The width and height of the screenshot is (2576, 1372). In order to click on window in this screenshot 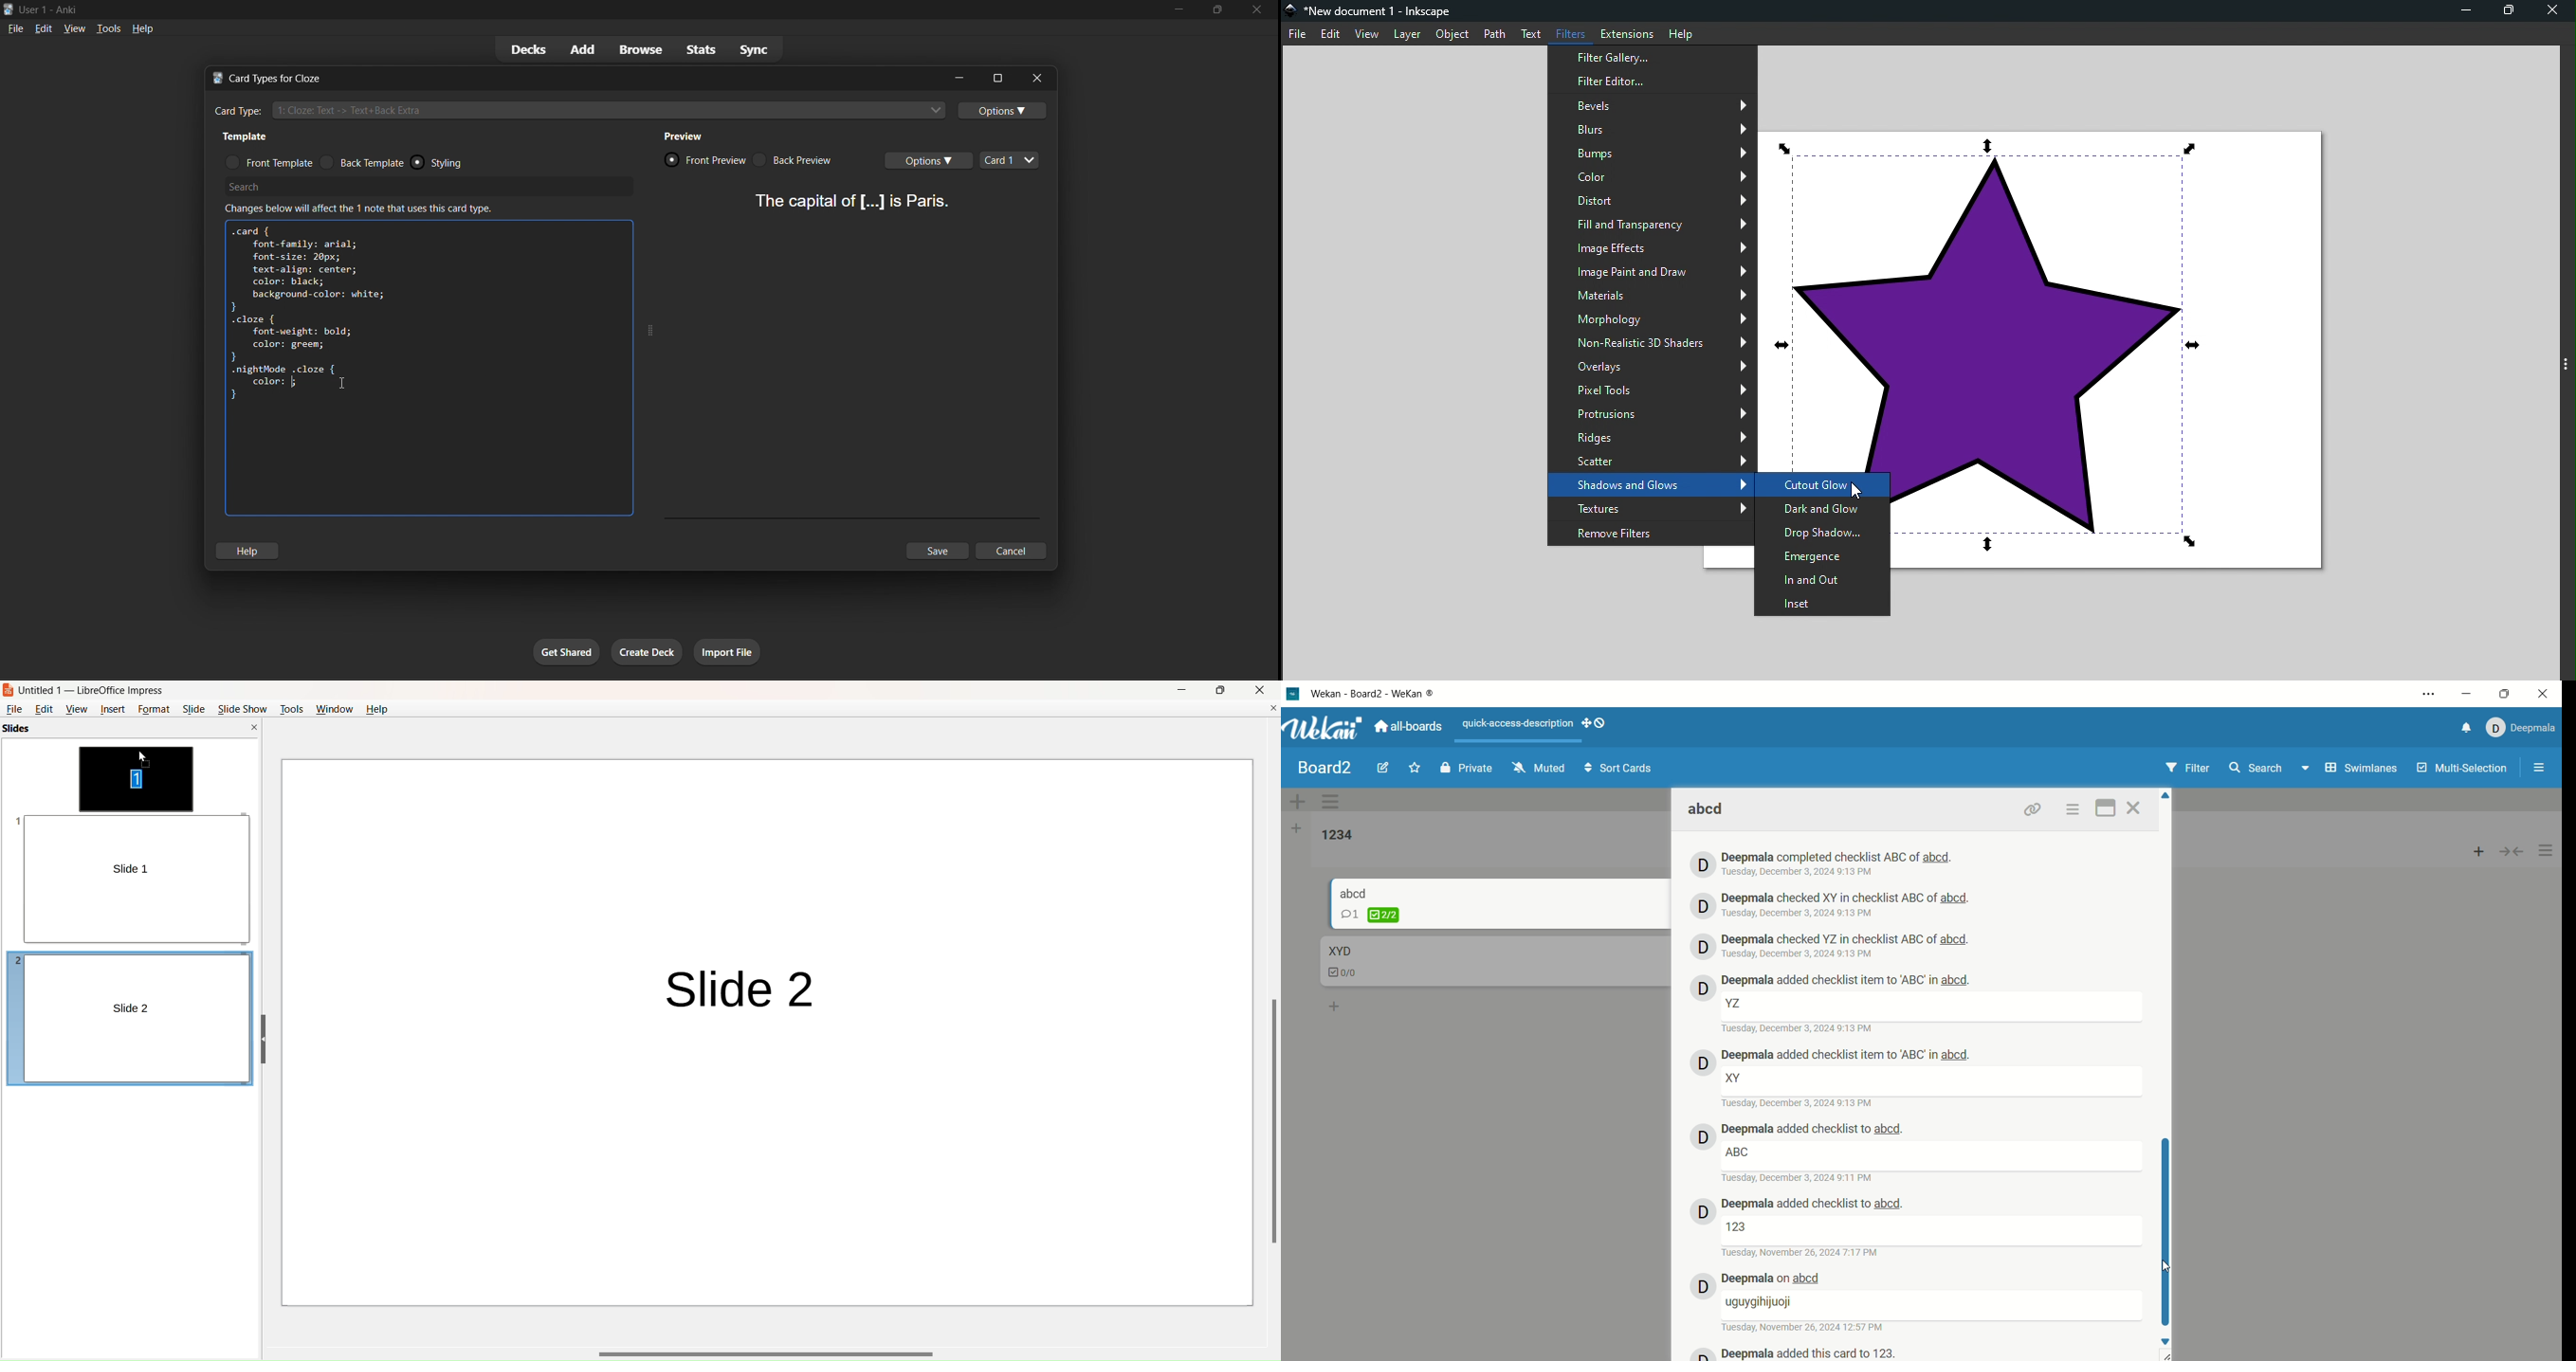, I will do `click(332, 709)`.